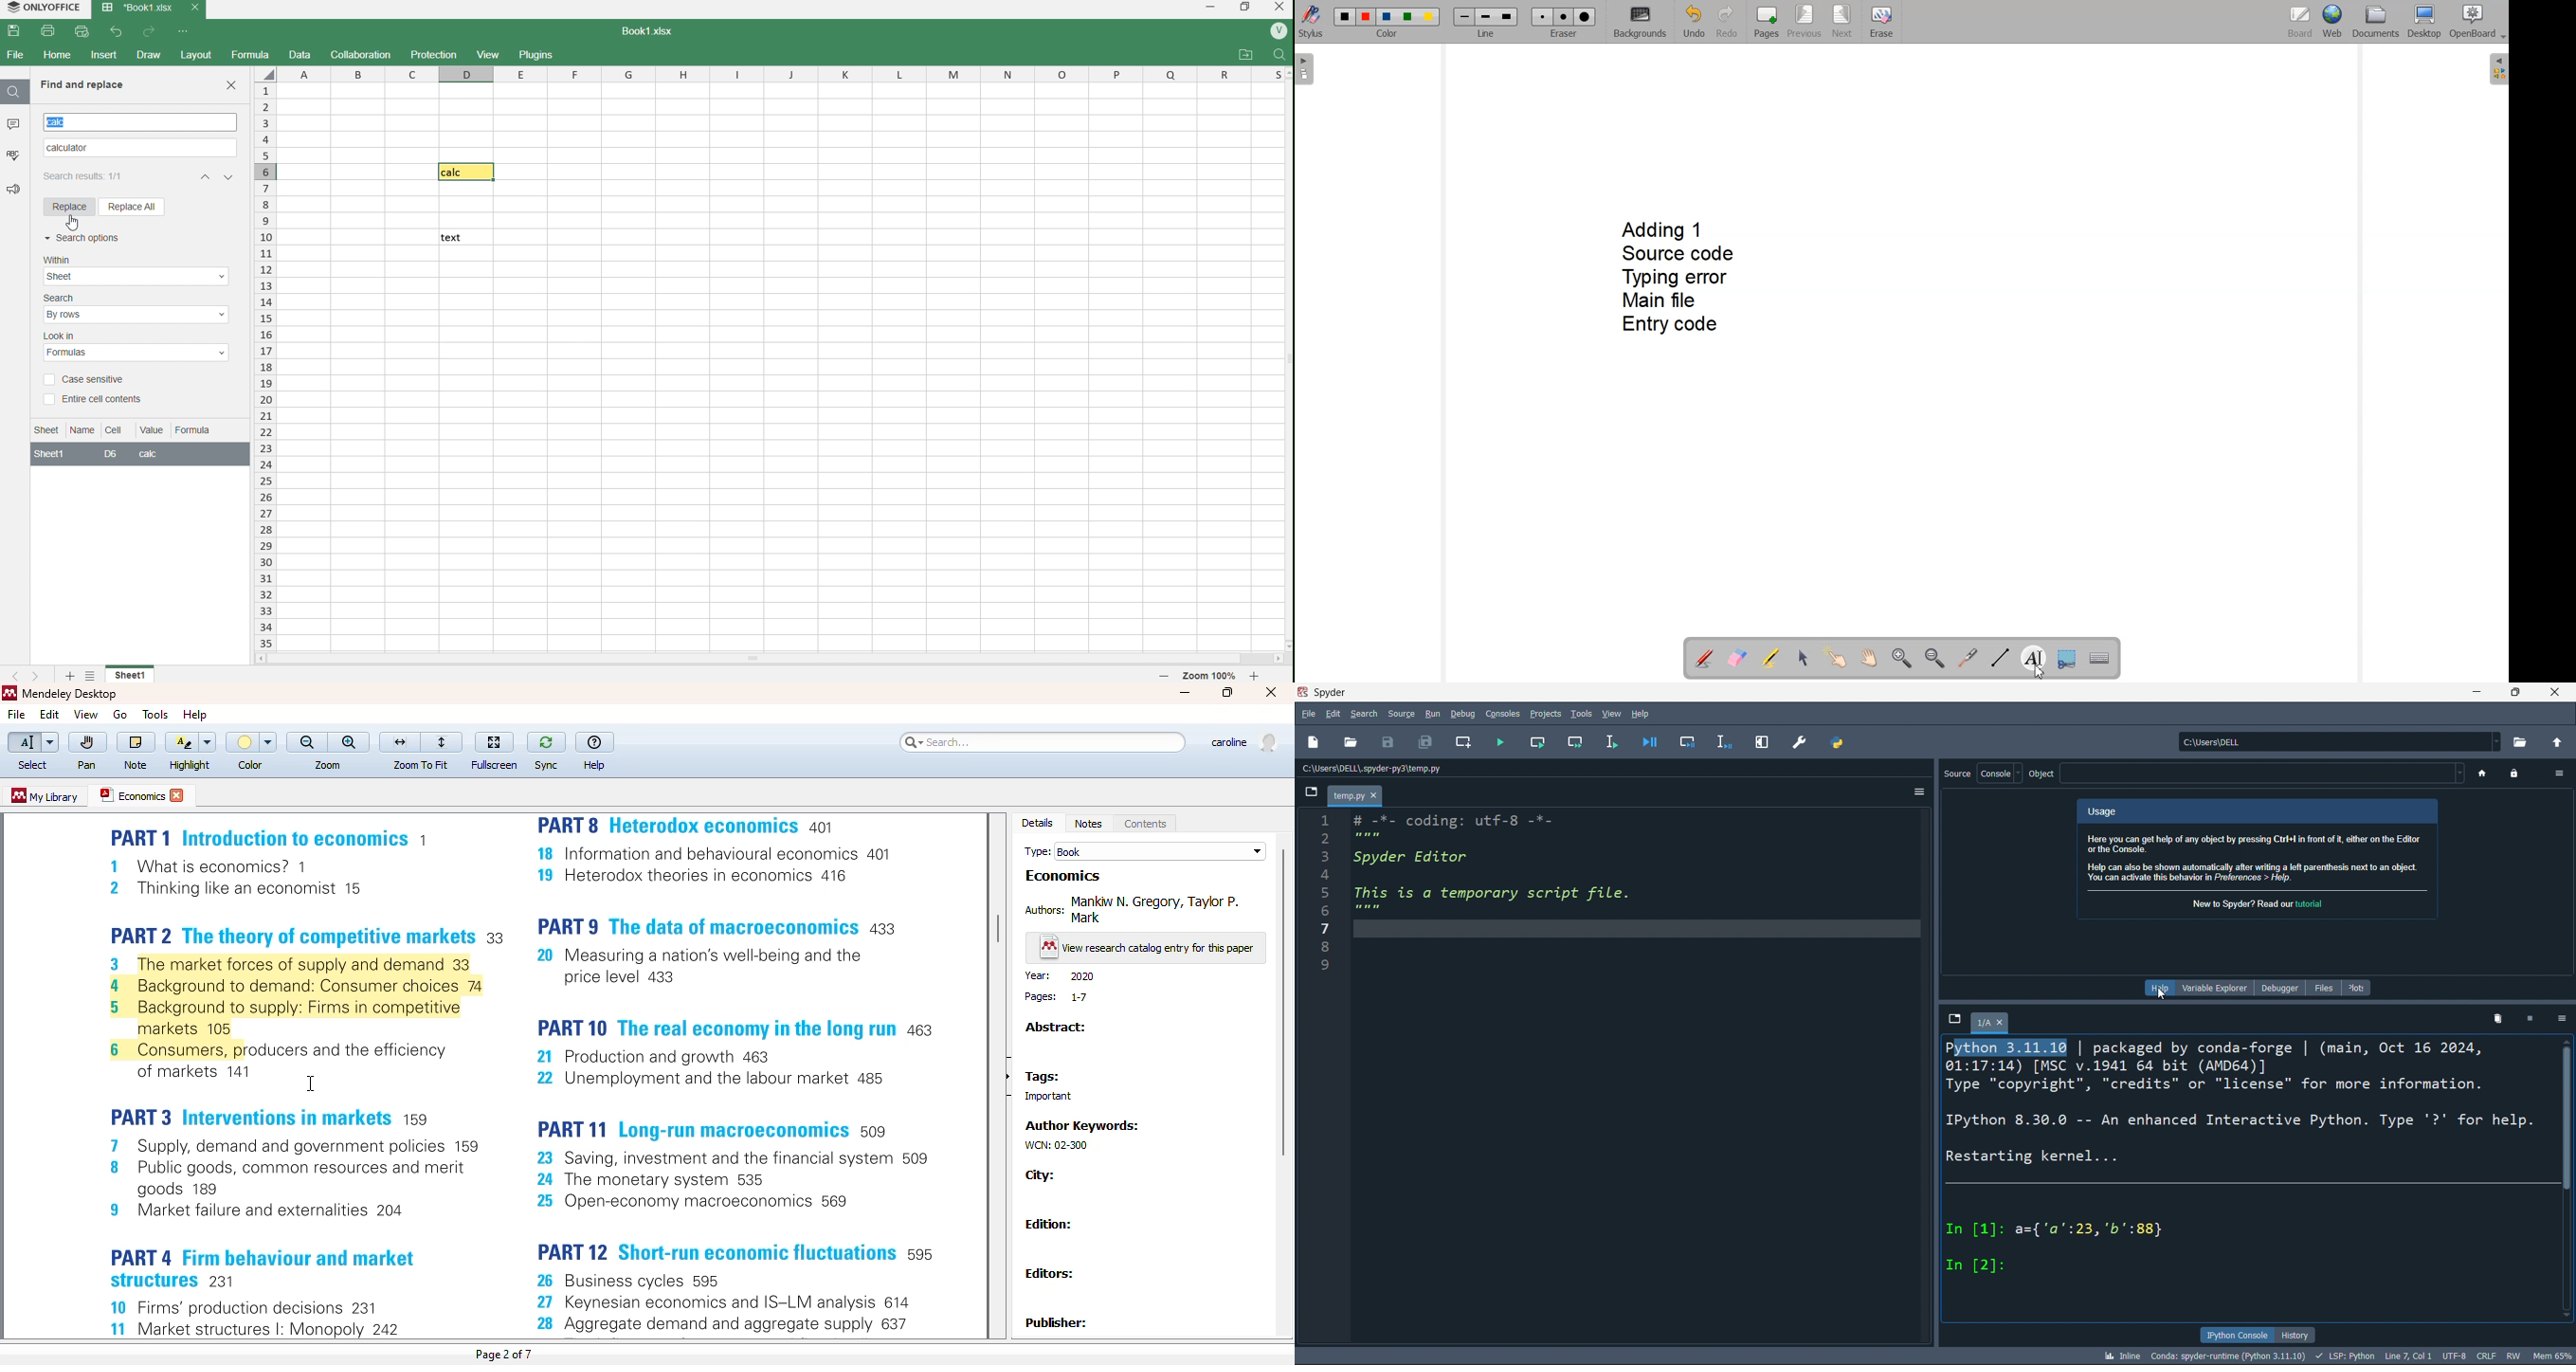 Image resolution: width=2576 pixels, height=1372 pixels. Describe the element at coordinates (1333, 713) in the screenshot. I see `edit ` at that location.